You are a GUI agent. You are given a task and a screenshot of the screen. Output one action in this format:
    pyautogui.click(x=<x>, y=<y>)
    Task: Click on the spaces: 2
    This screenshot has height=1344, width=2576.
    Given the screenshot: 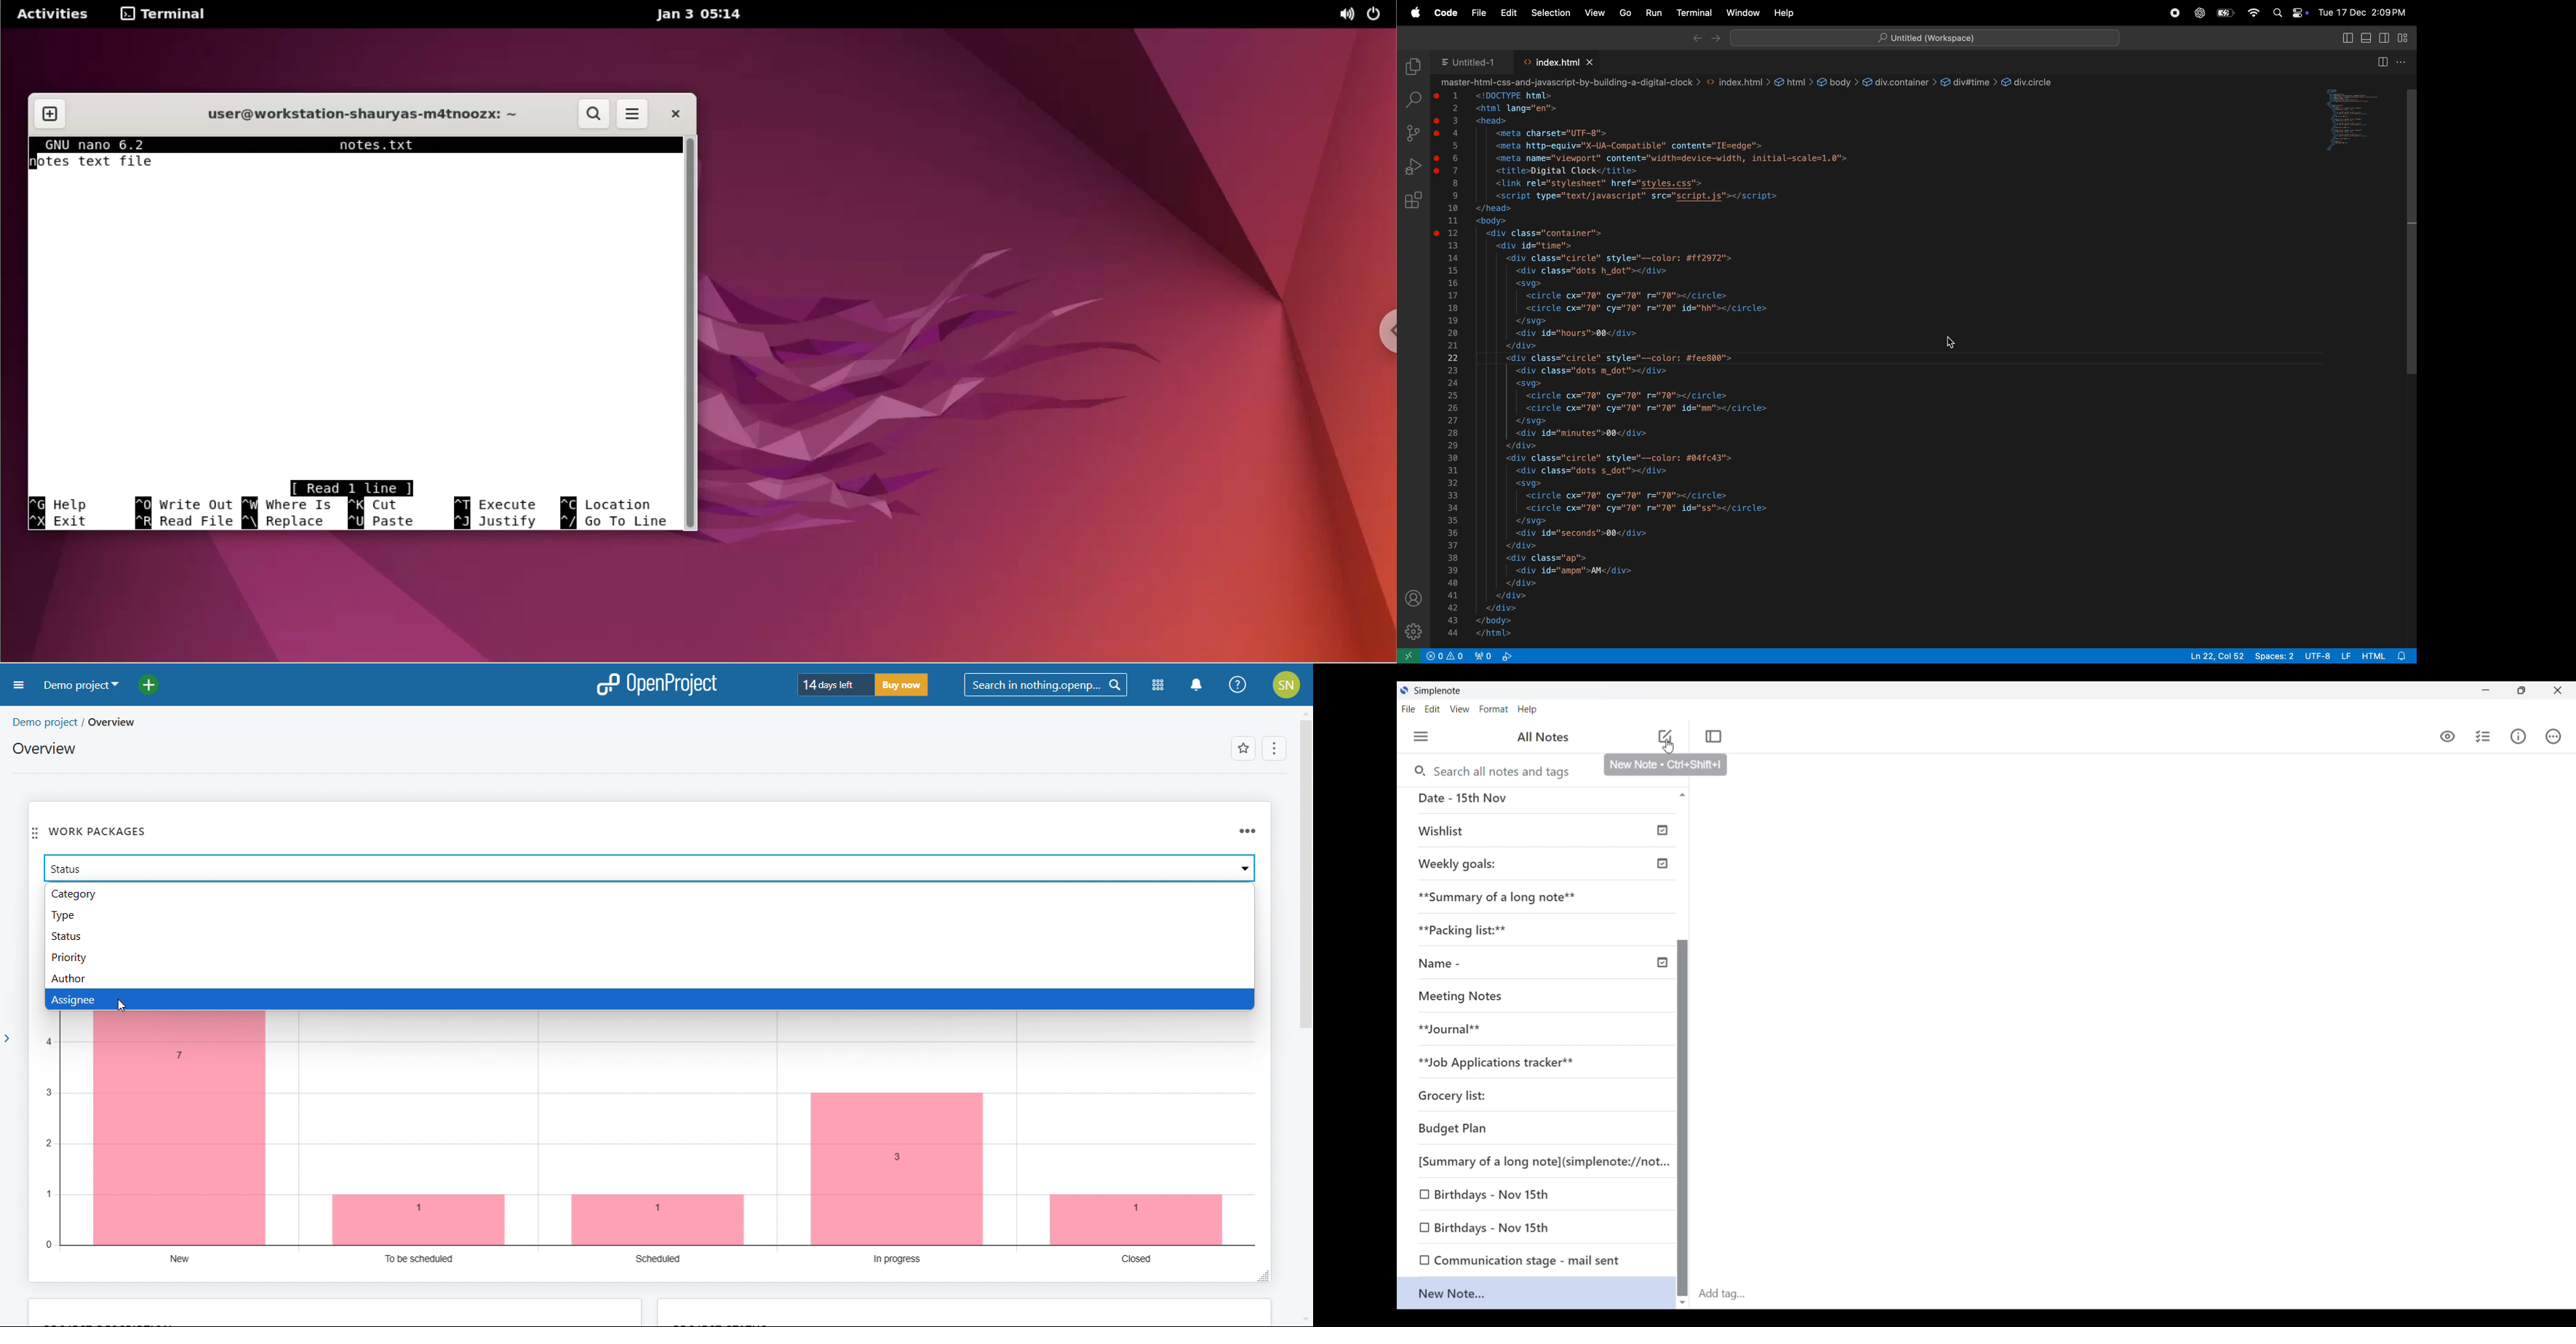 What is the action you would take?
    pyautogui.click(x=2274, y=655)
    